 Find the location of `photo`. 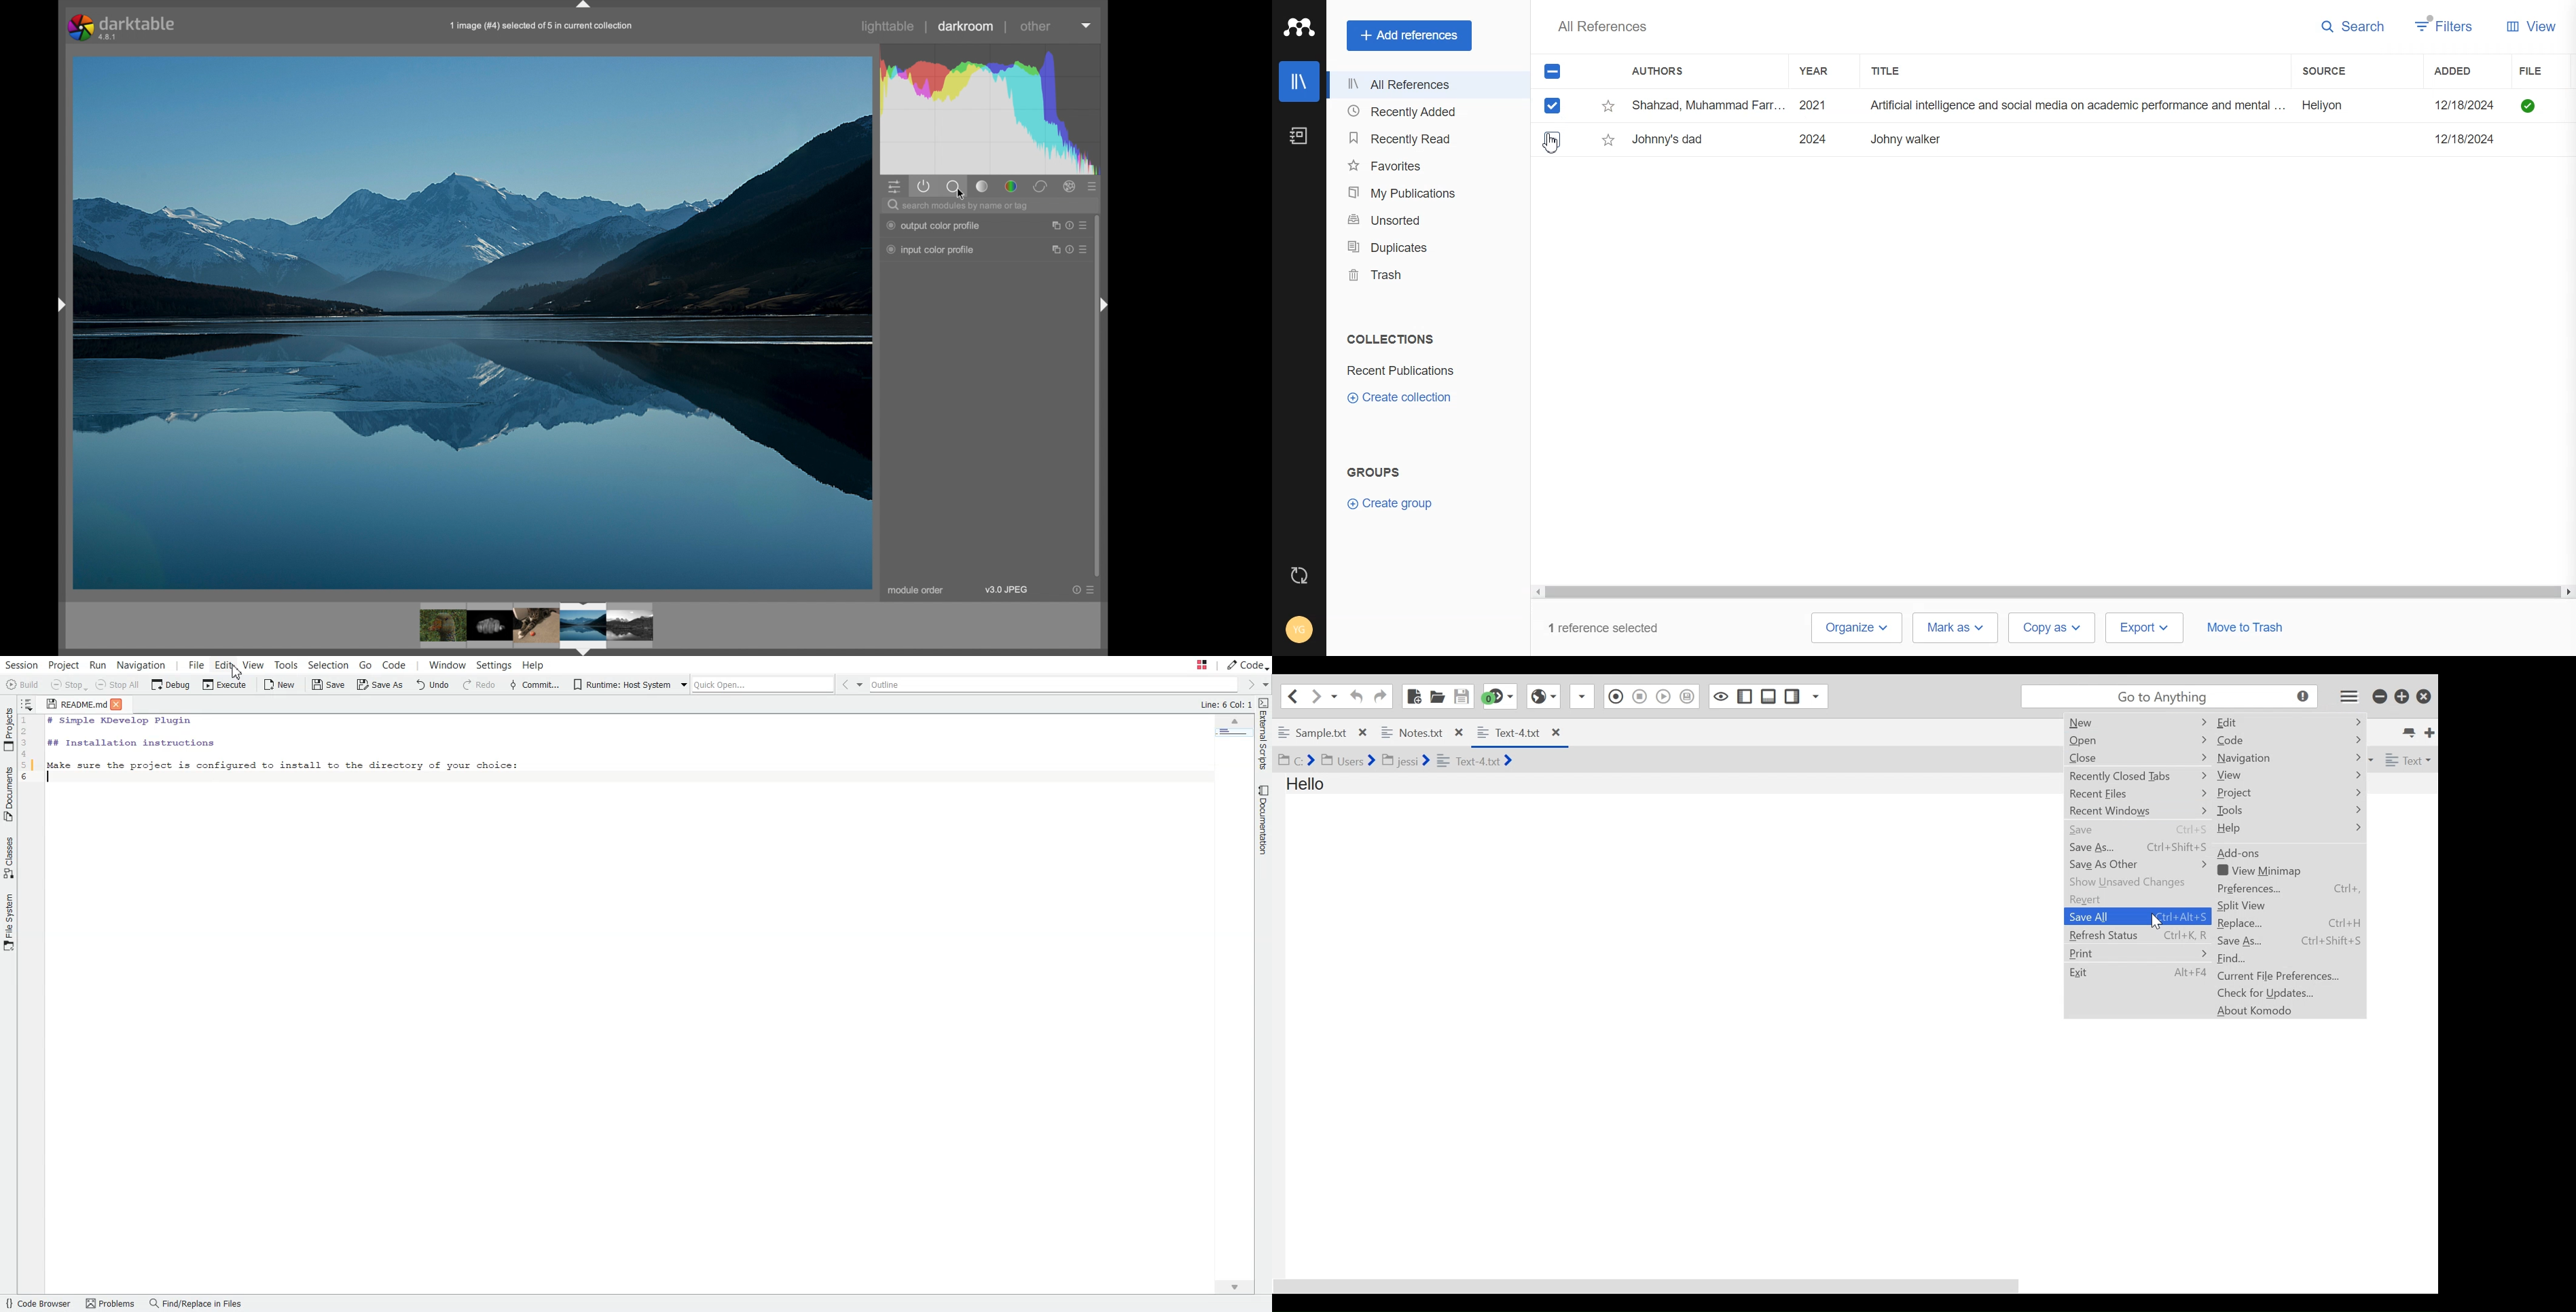

photo is located at coordinates (473, 322).